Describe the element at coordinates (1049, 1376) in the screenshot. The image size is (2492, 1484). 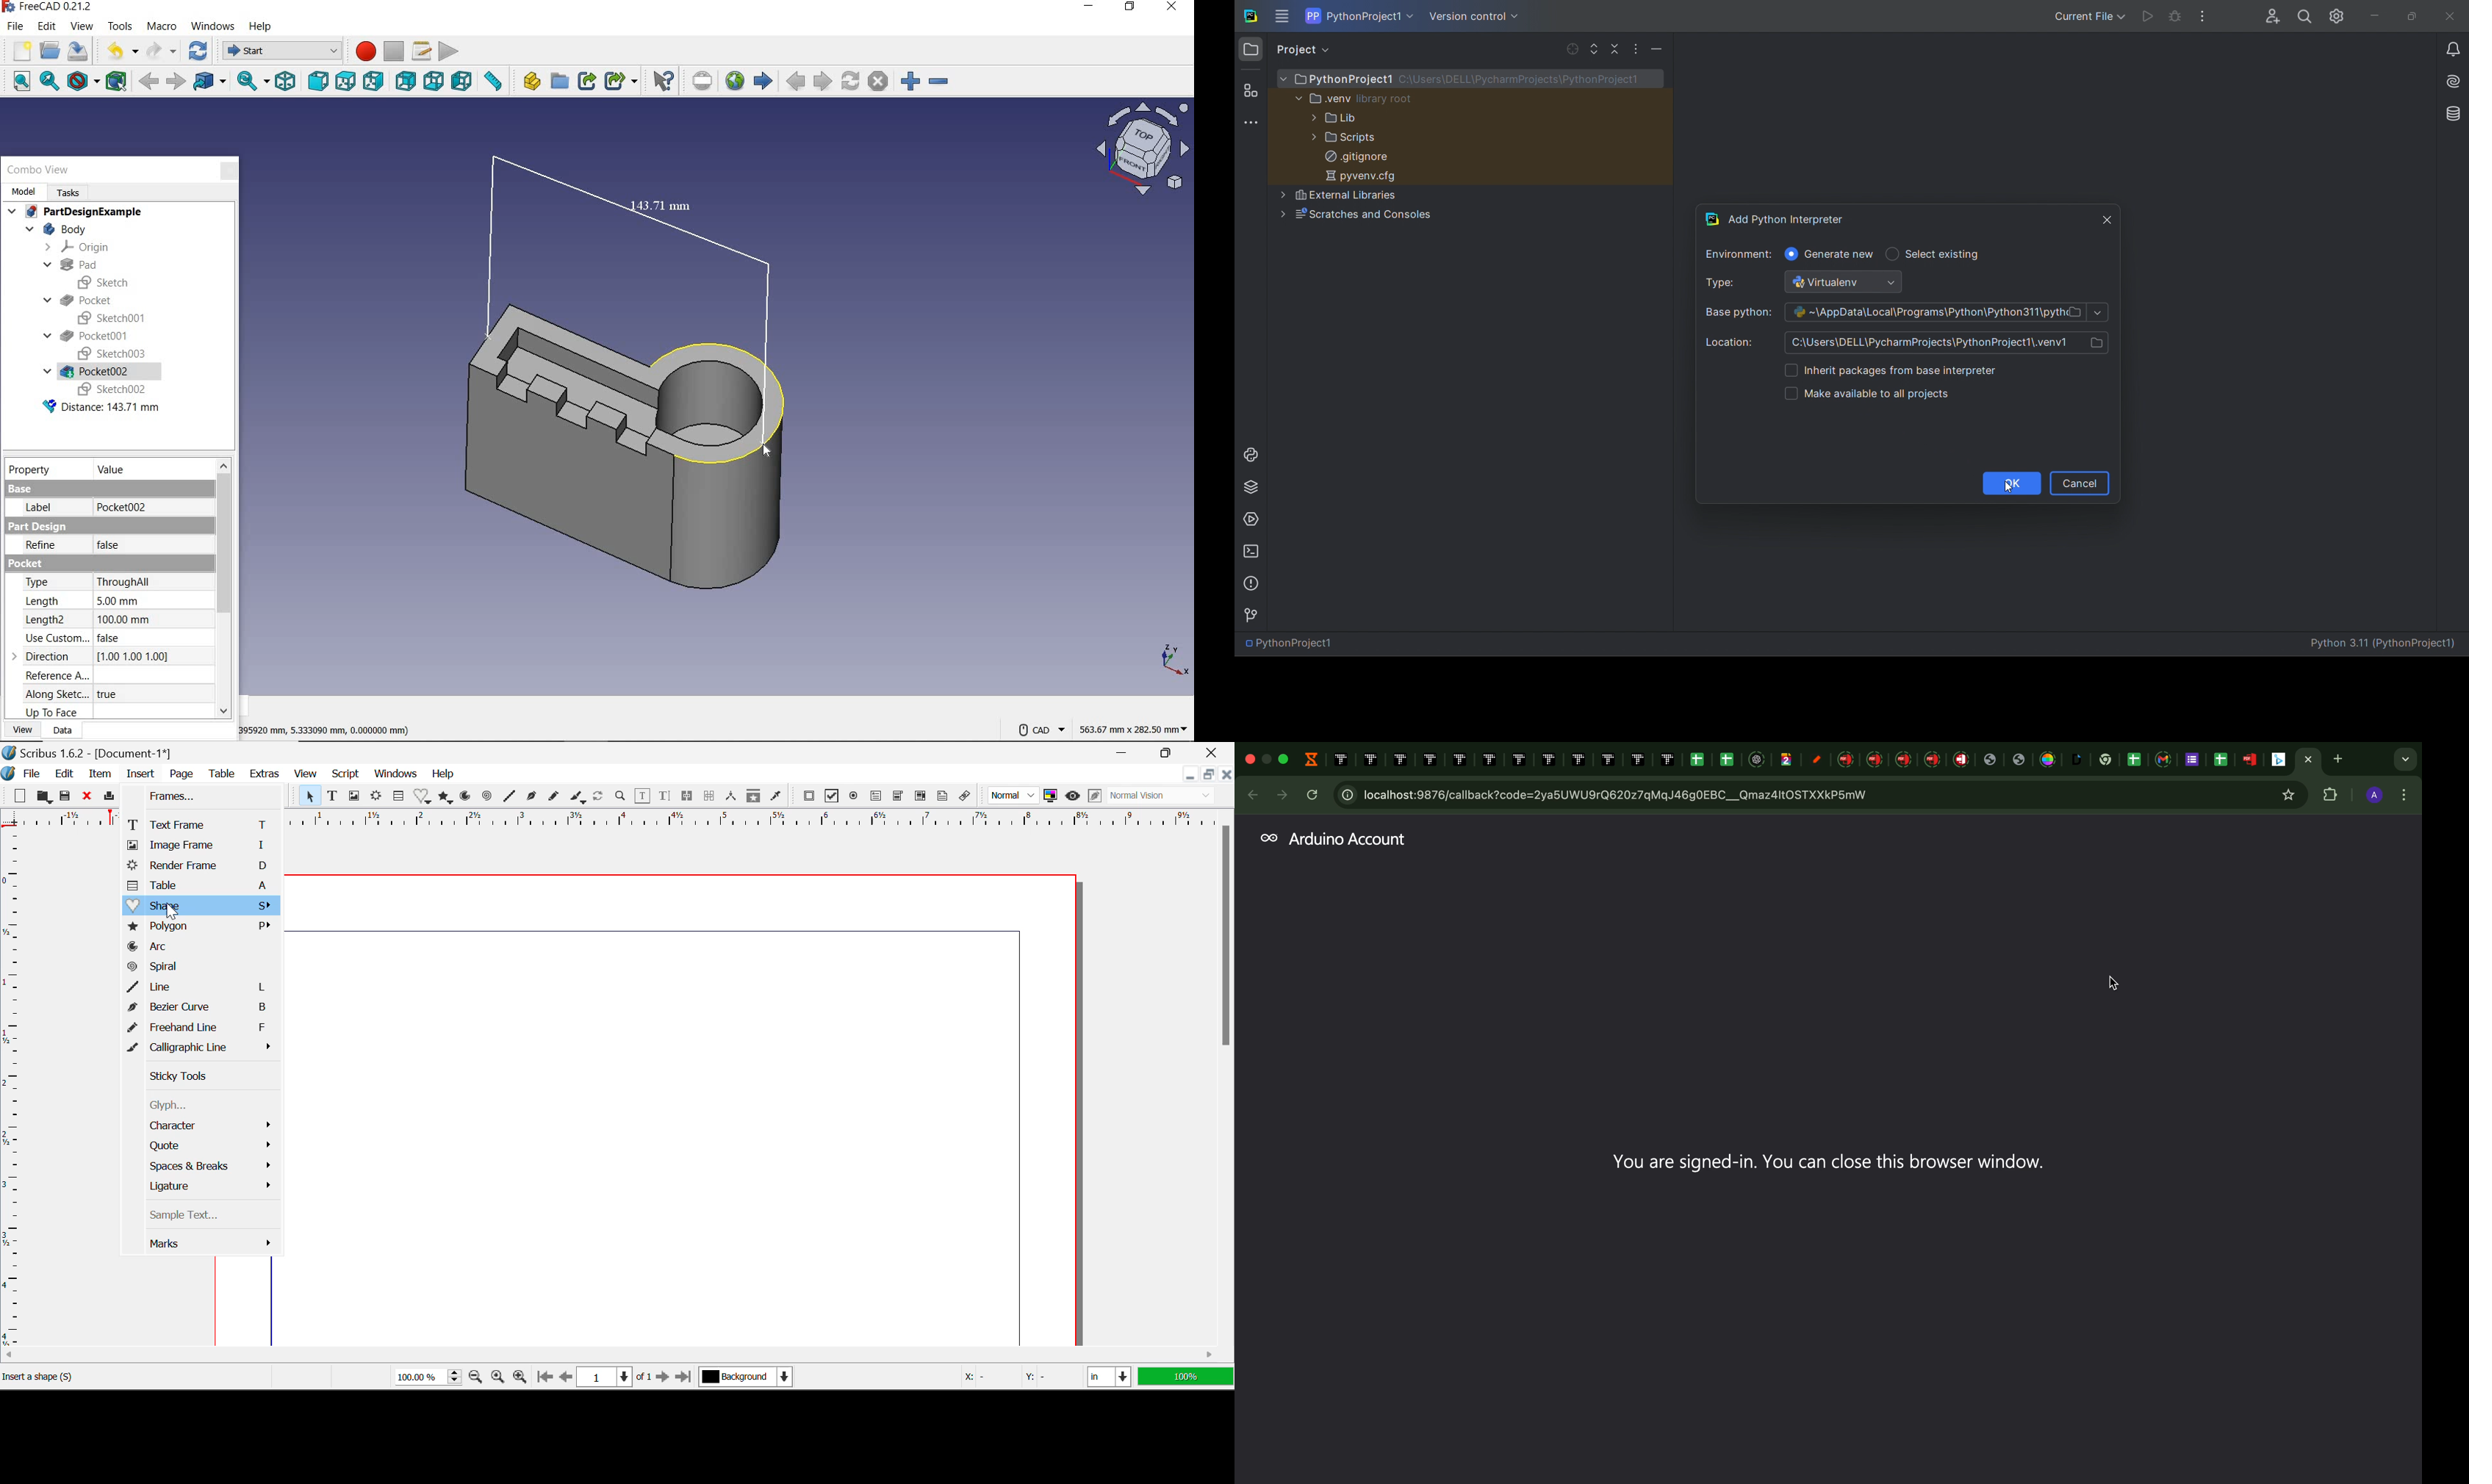
I see `Y: -` at that location.